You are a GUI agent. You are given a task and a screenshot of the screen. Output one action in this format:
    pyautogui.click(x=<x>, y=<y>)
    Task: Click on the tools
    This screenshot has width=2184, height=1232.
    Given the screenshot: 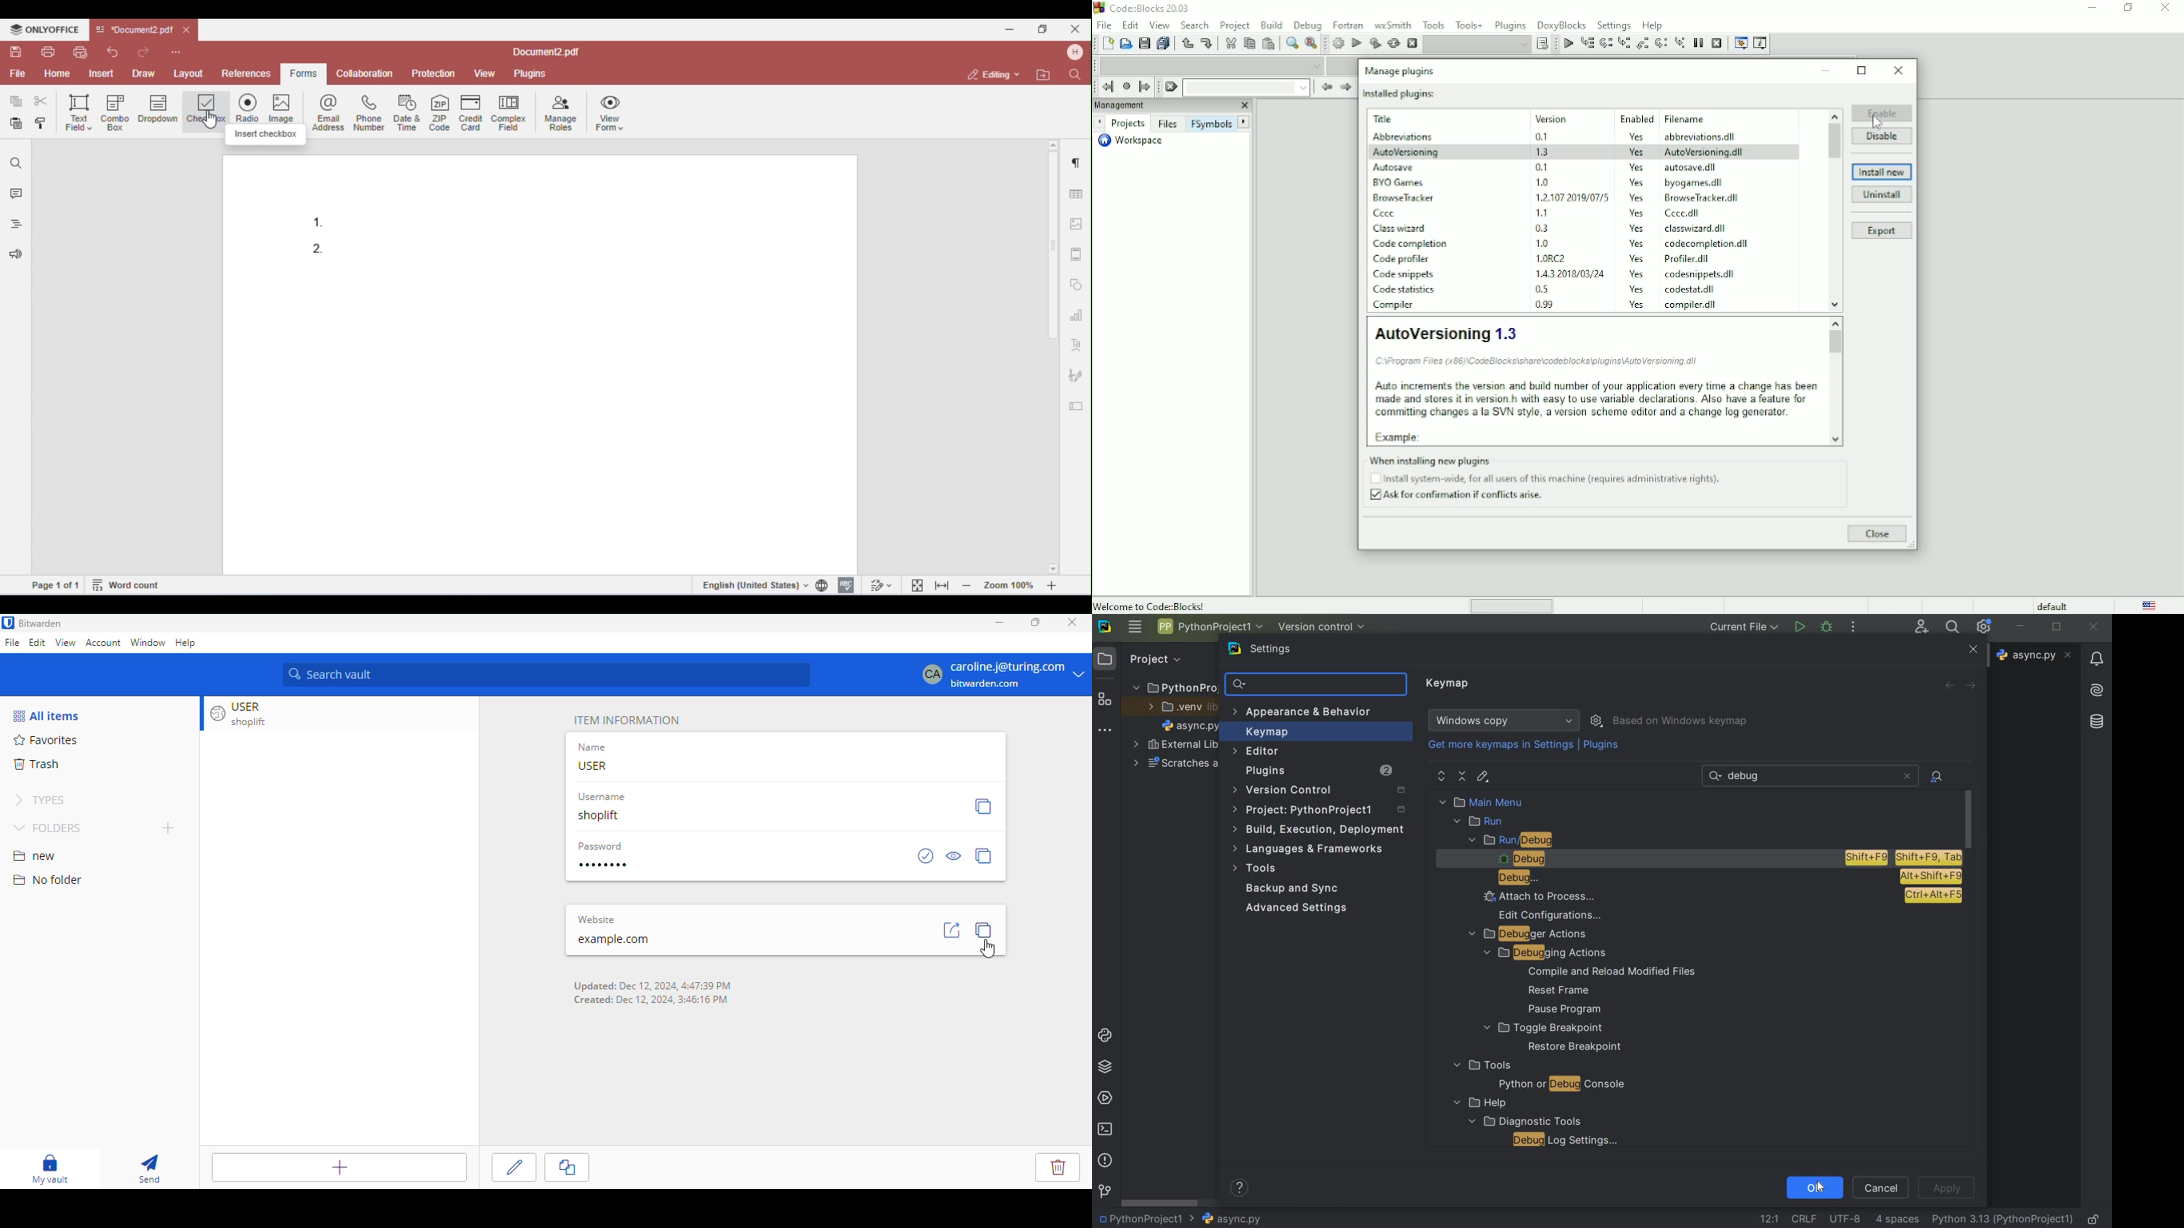 What is the action you would take?
    pyautogui.click(x=1256, y=870)
    